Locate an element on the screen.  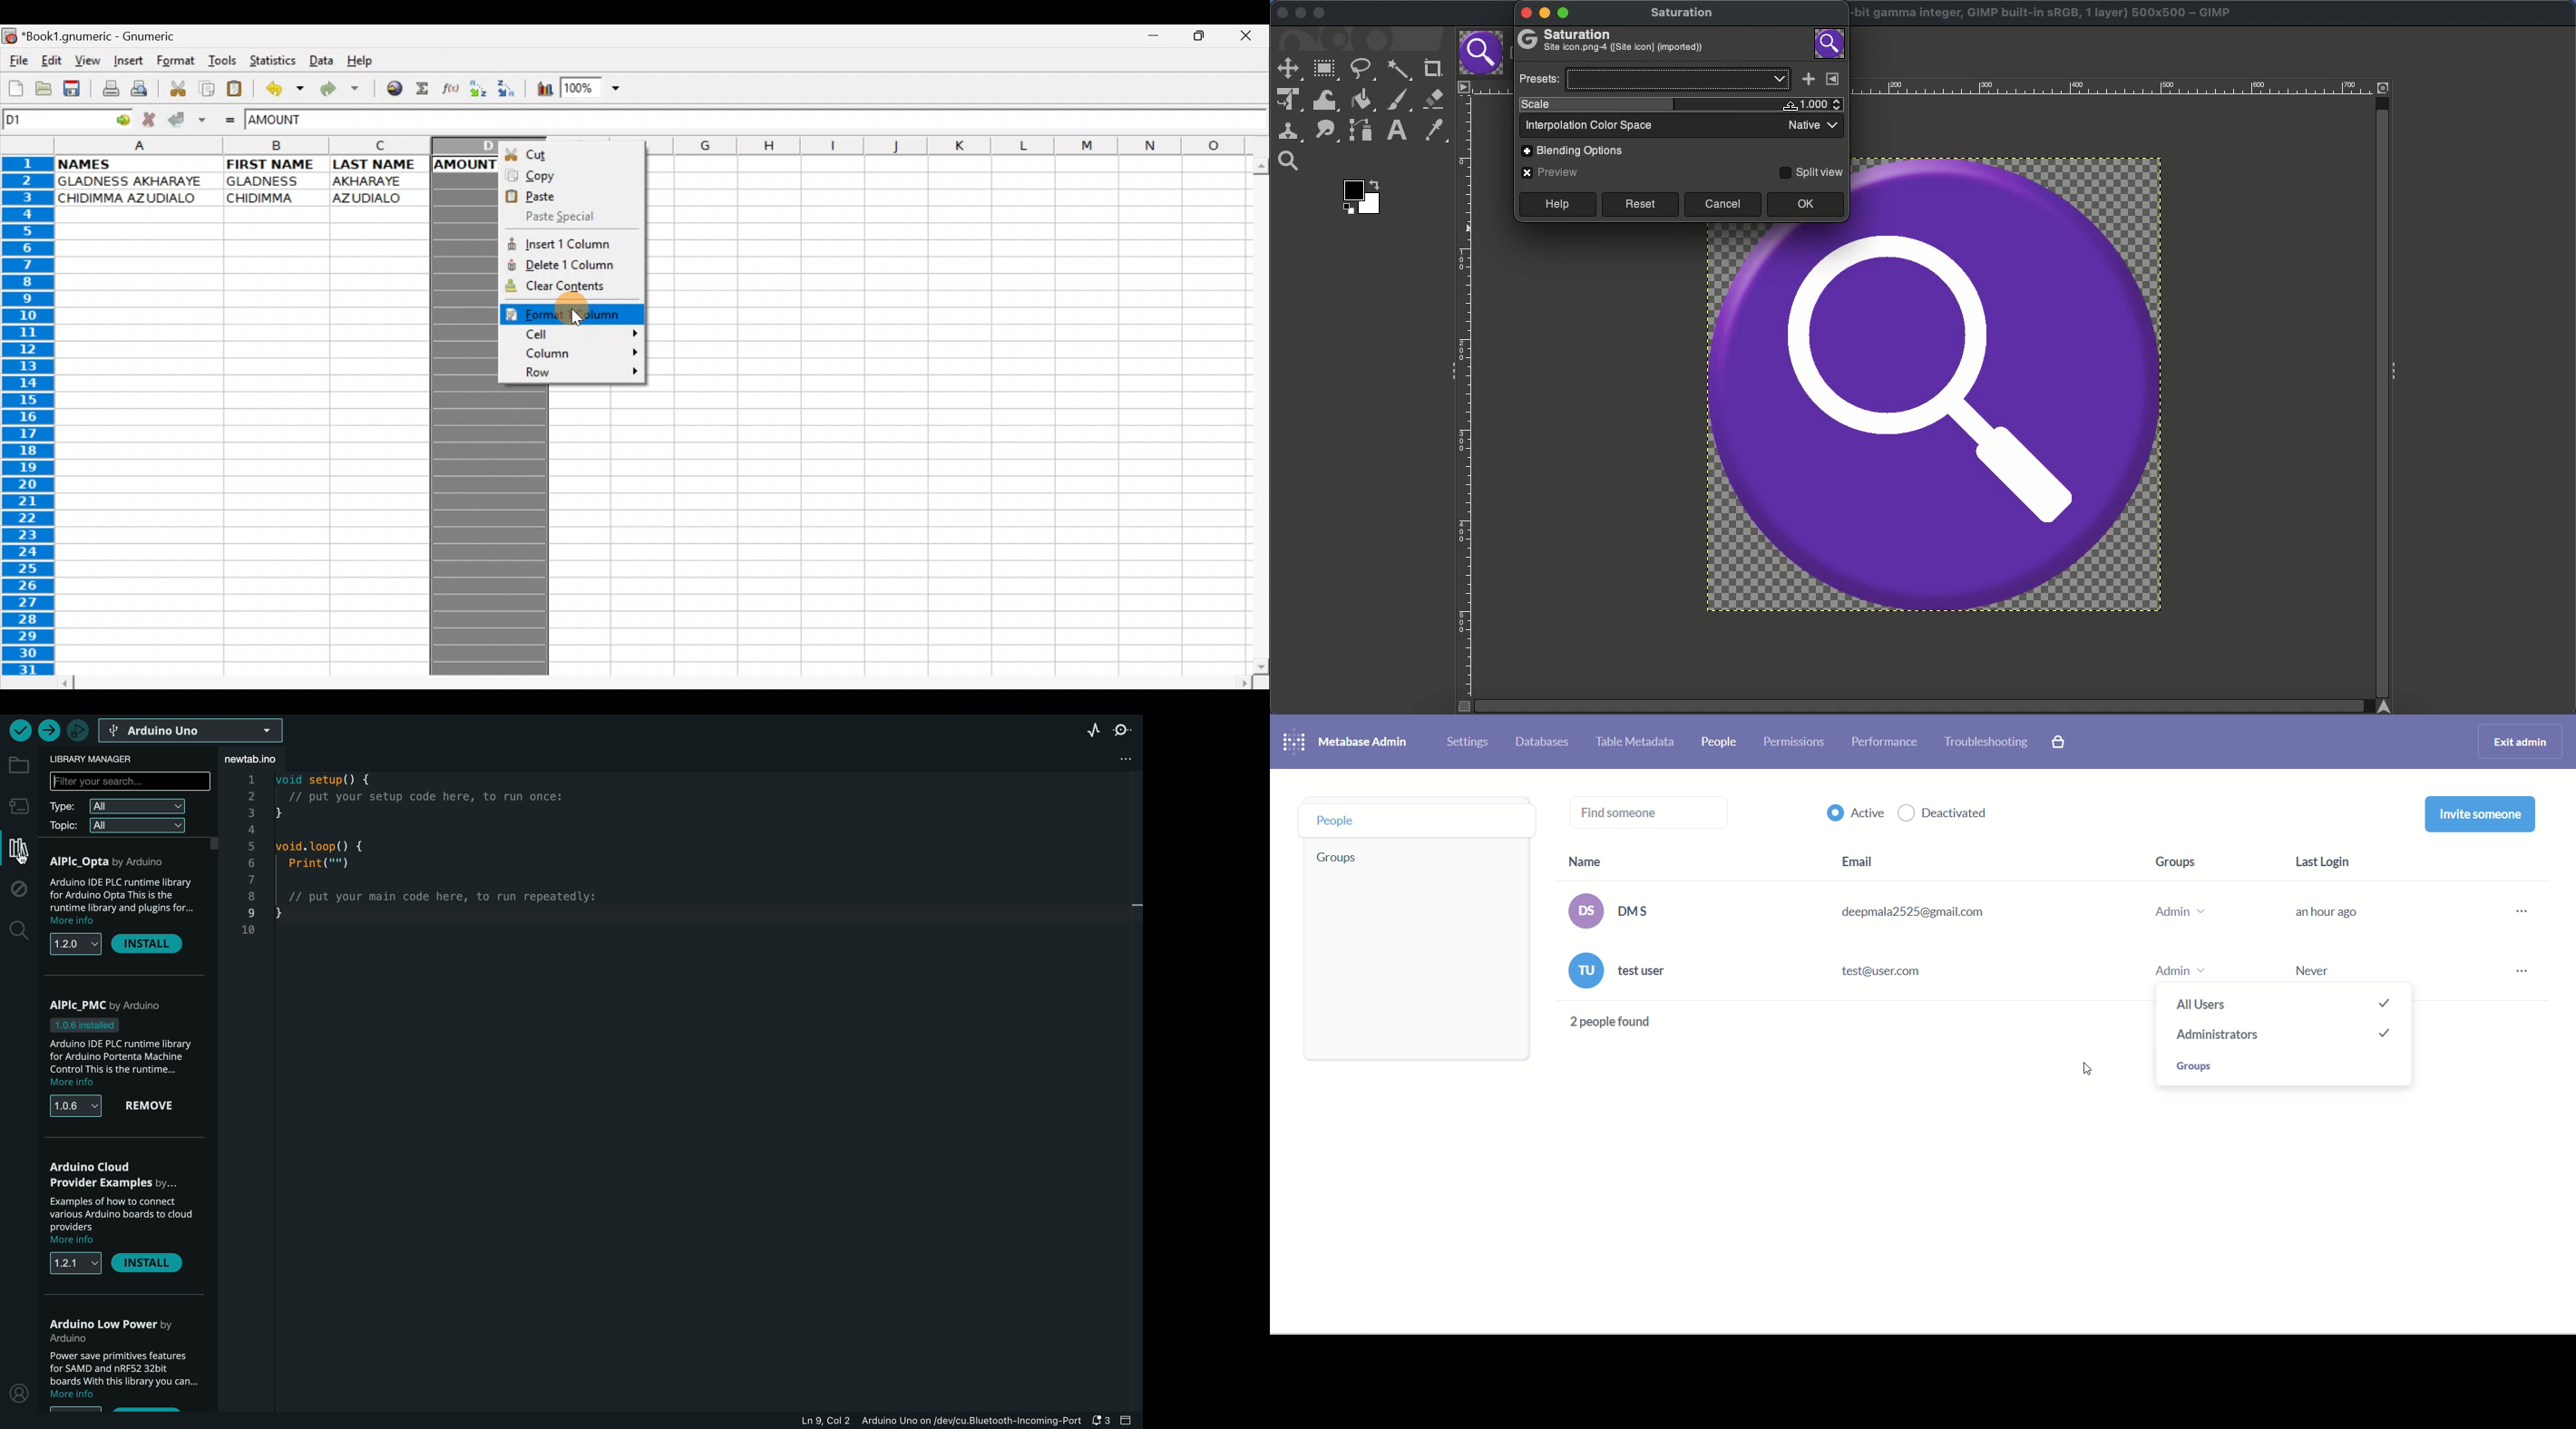
Cursor is located at coordinates (2085, 1071).